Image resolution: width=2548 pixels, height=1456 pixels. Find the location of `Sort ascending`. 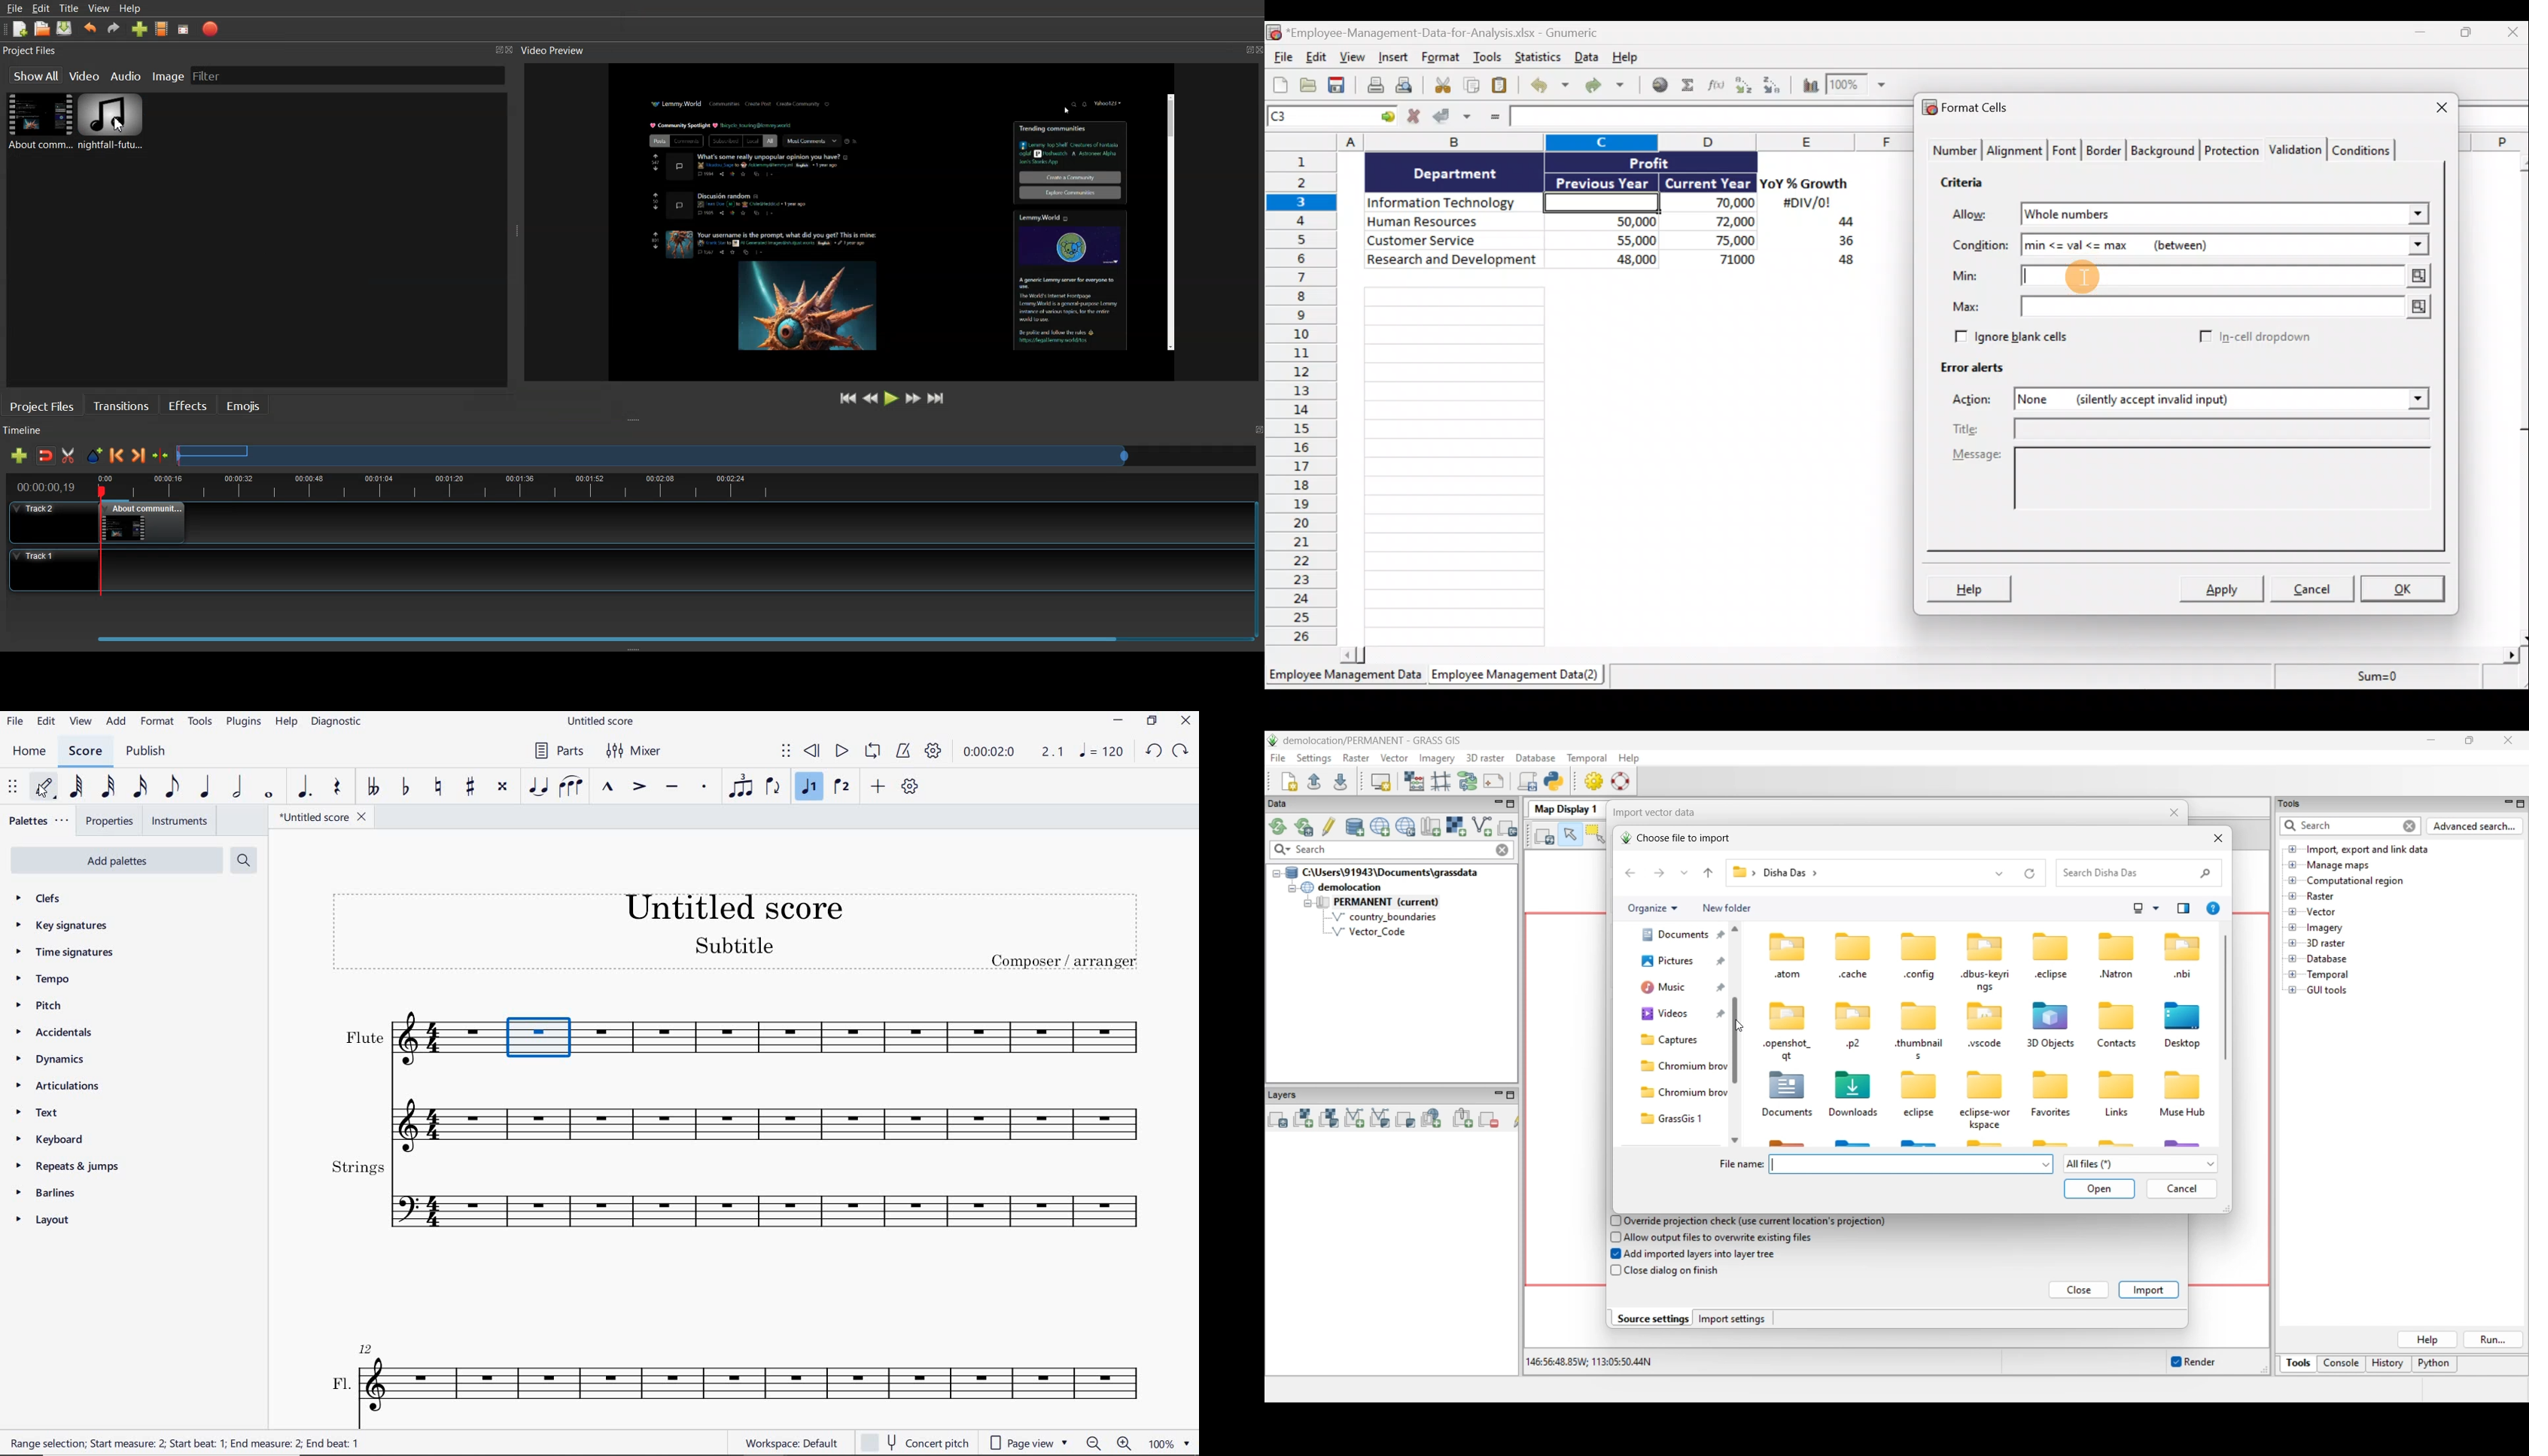

Sort ascending is located at coordinates (1743, 85).